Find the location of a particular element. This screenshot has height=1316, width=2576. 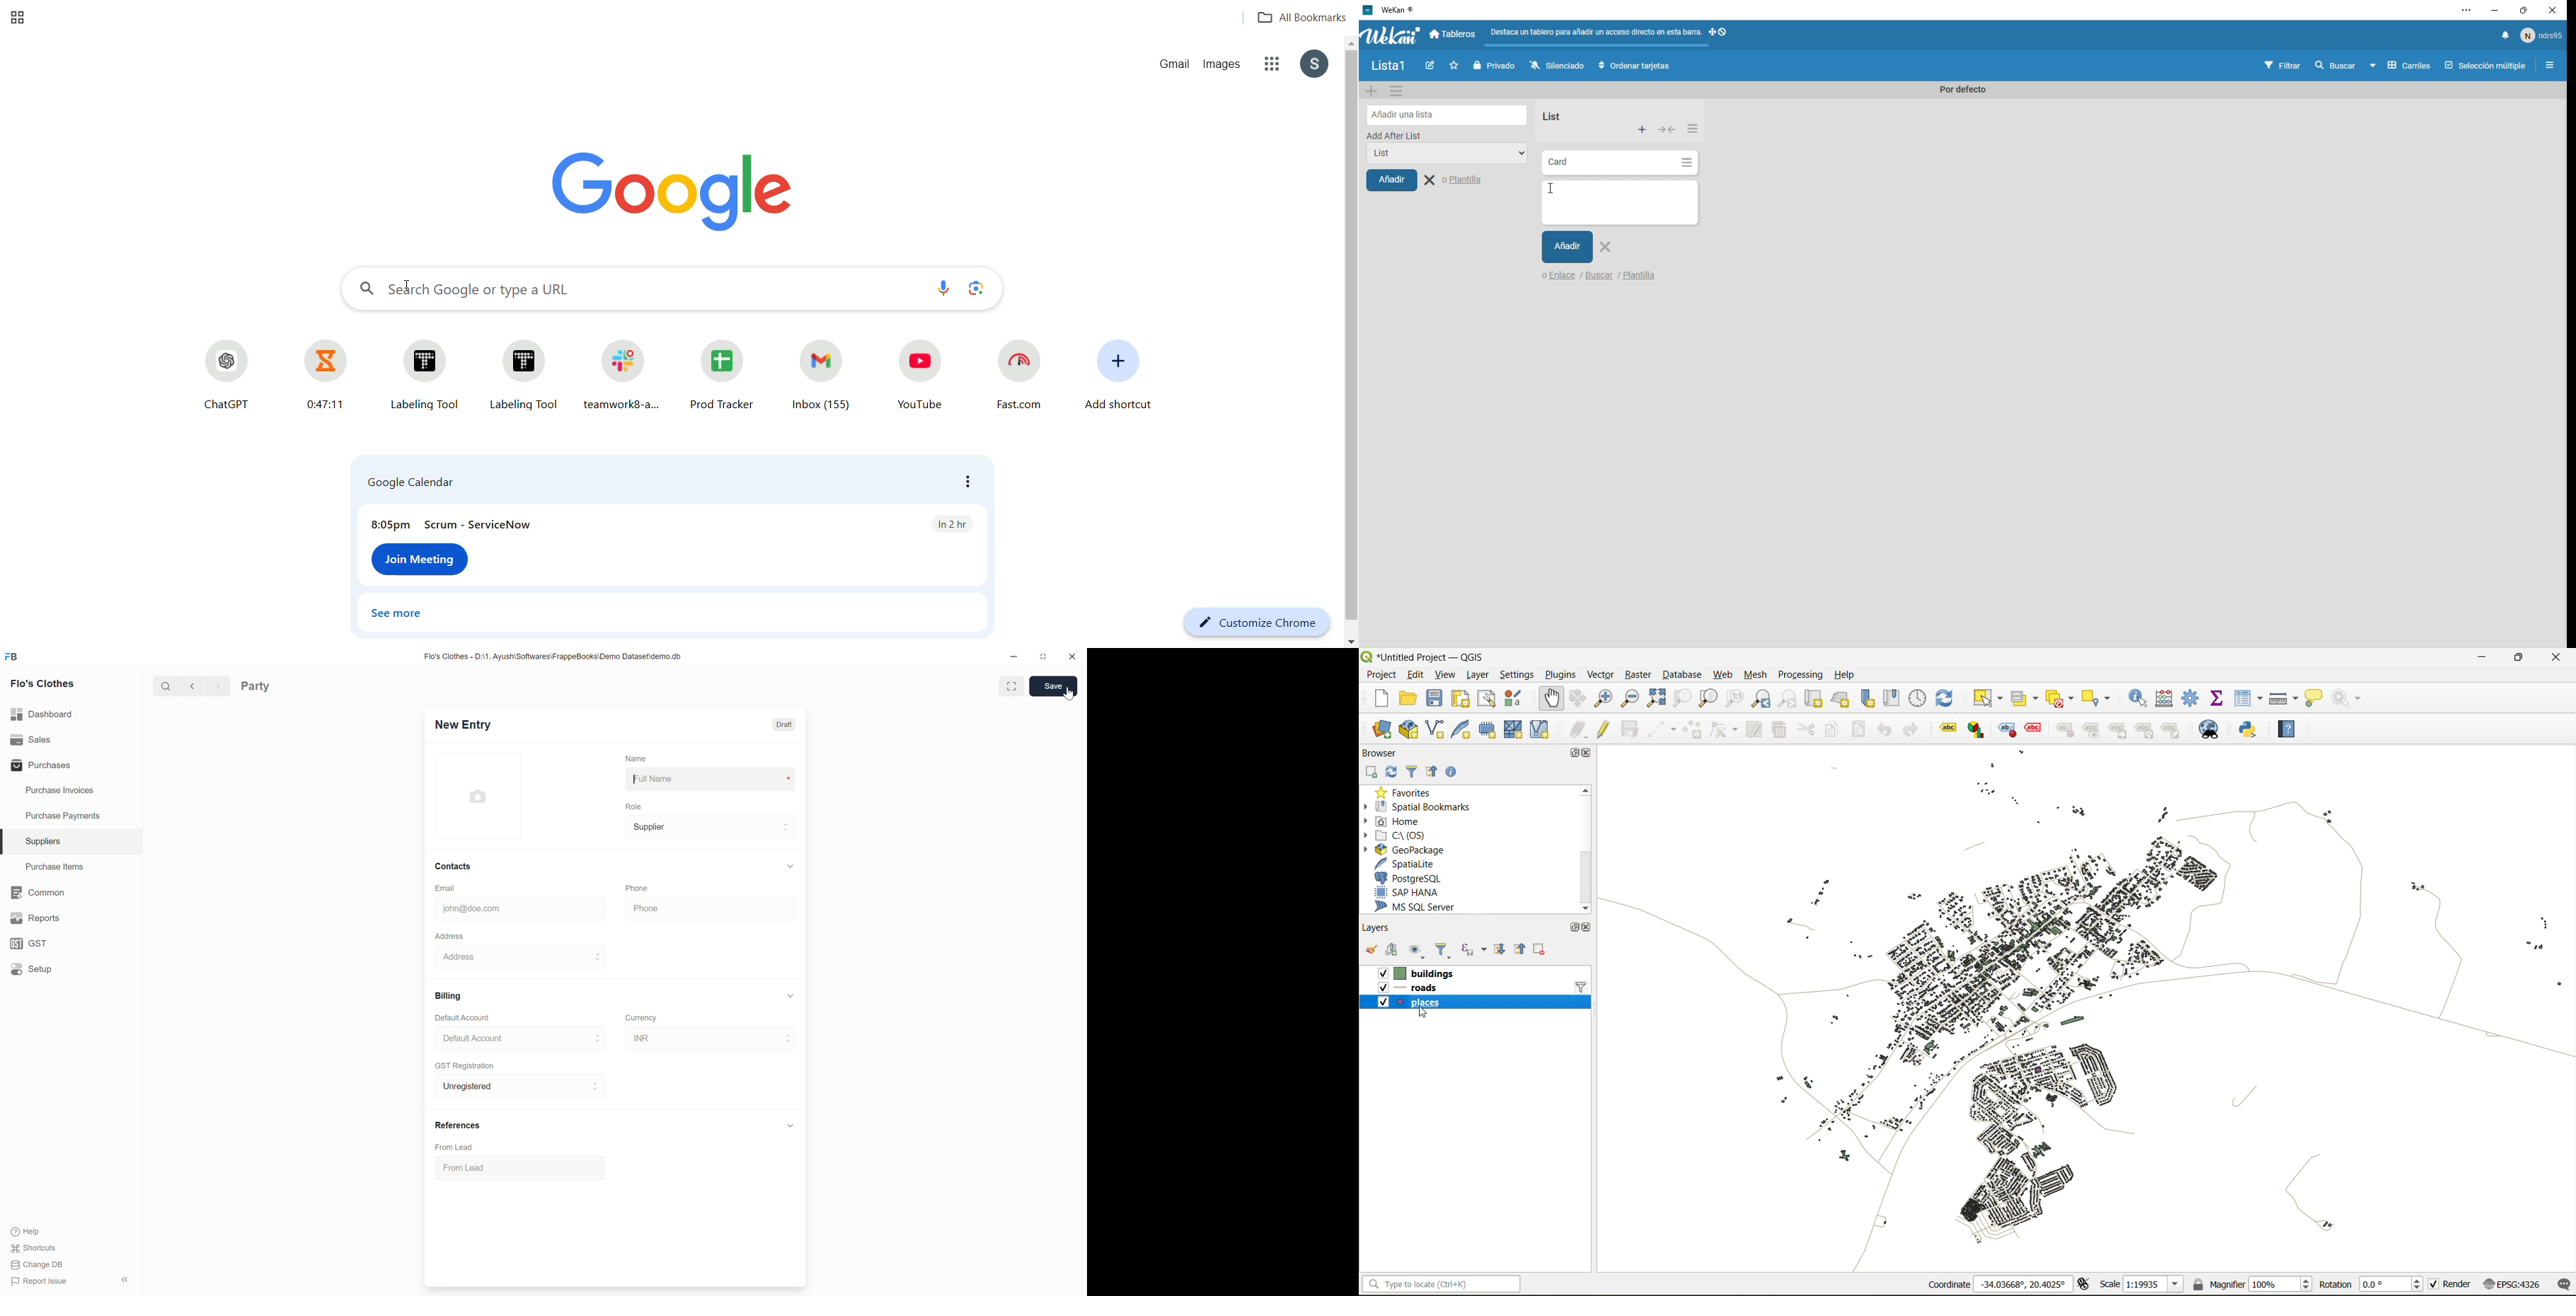

toggle edits is located at coordinates (1607, 728).